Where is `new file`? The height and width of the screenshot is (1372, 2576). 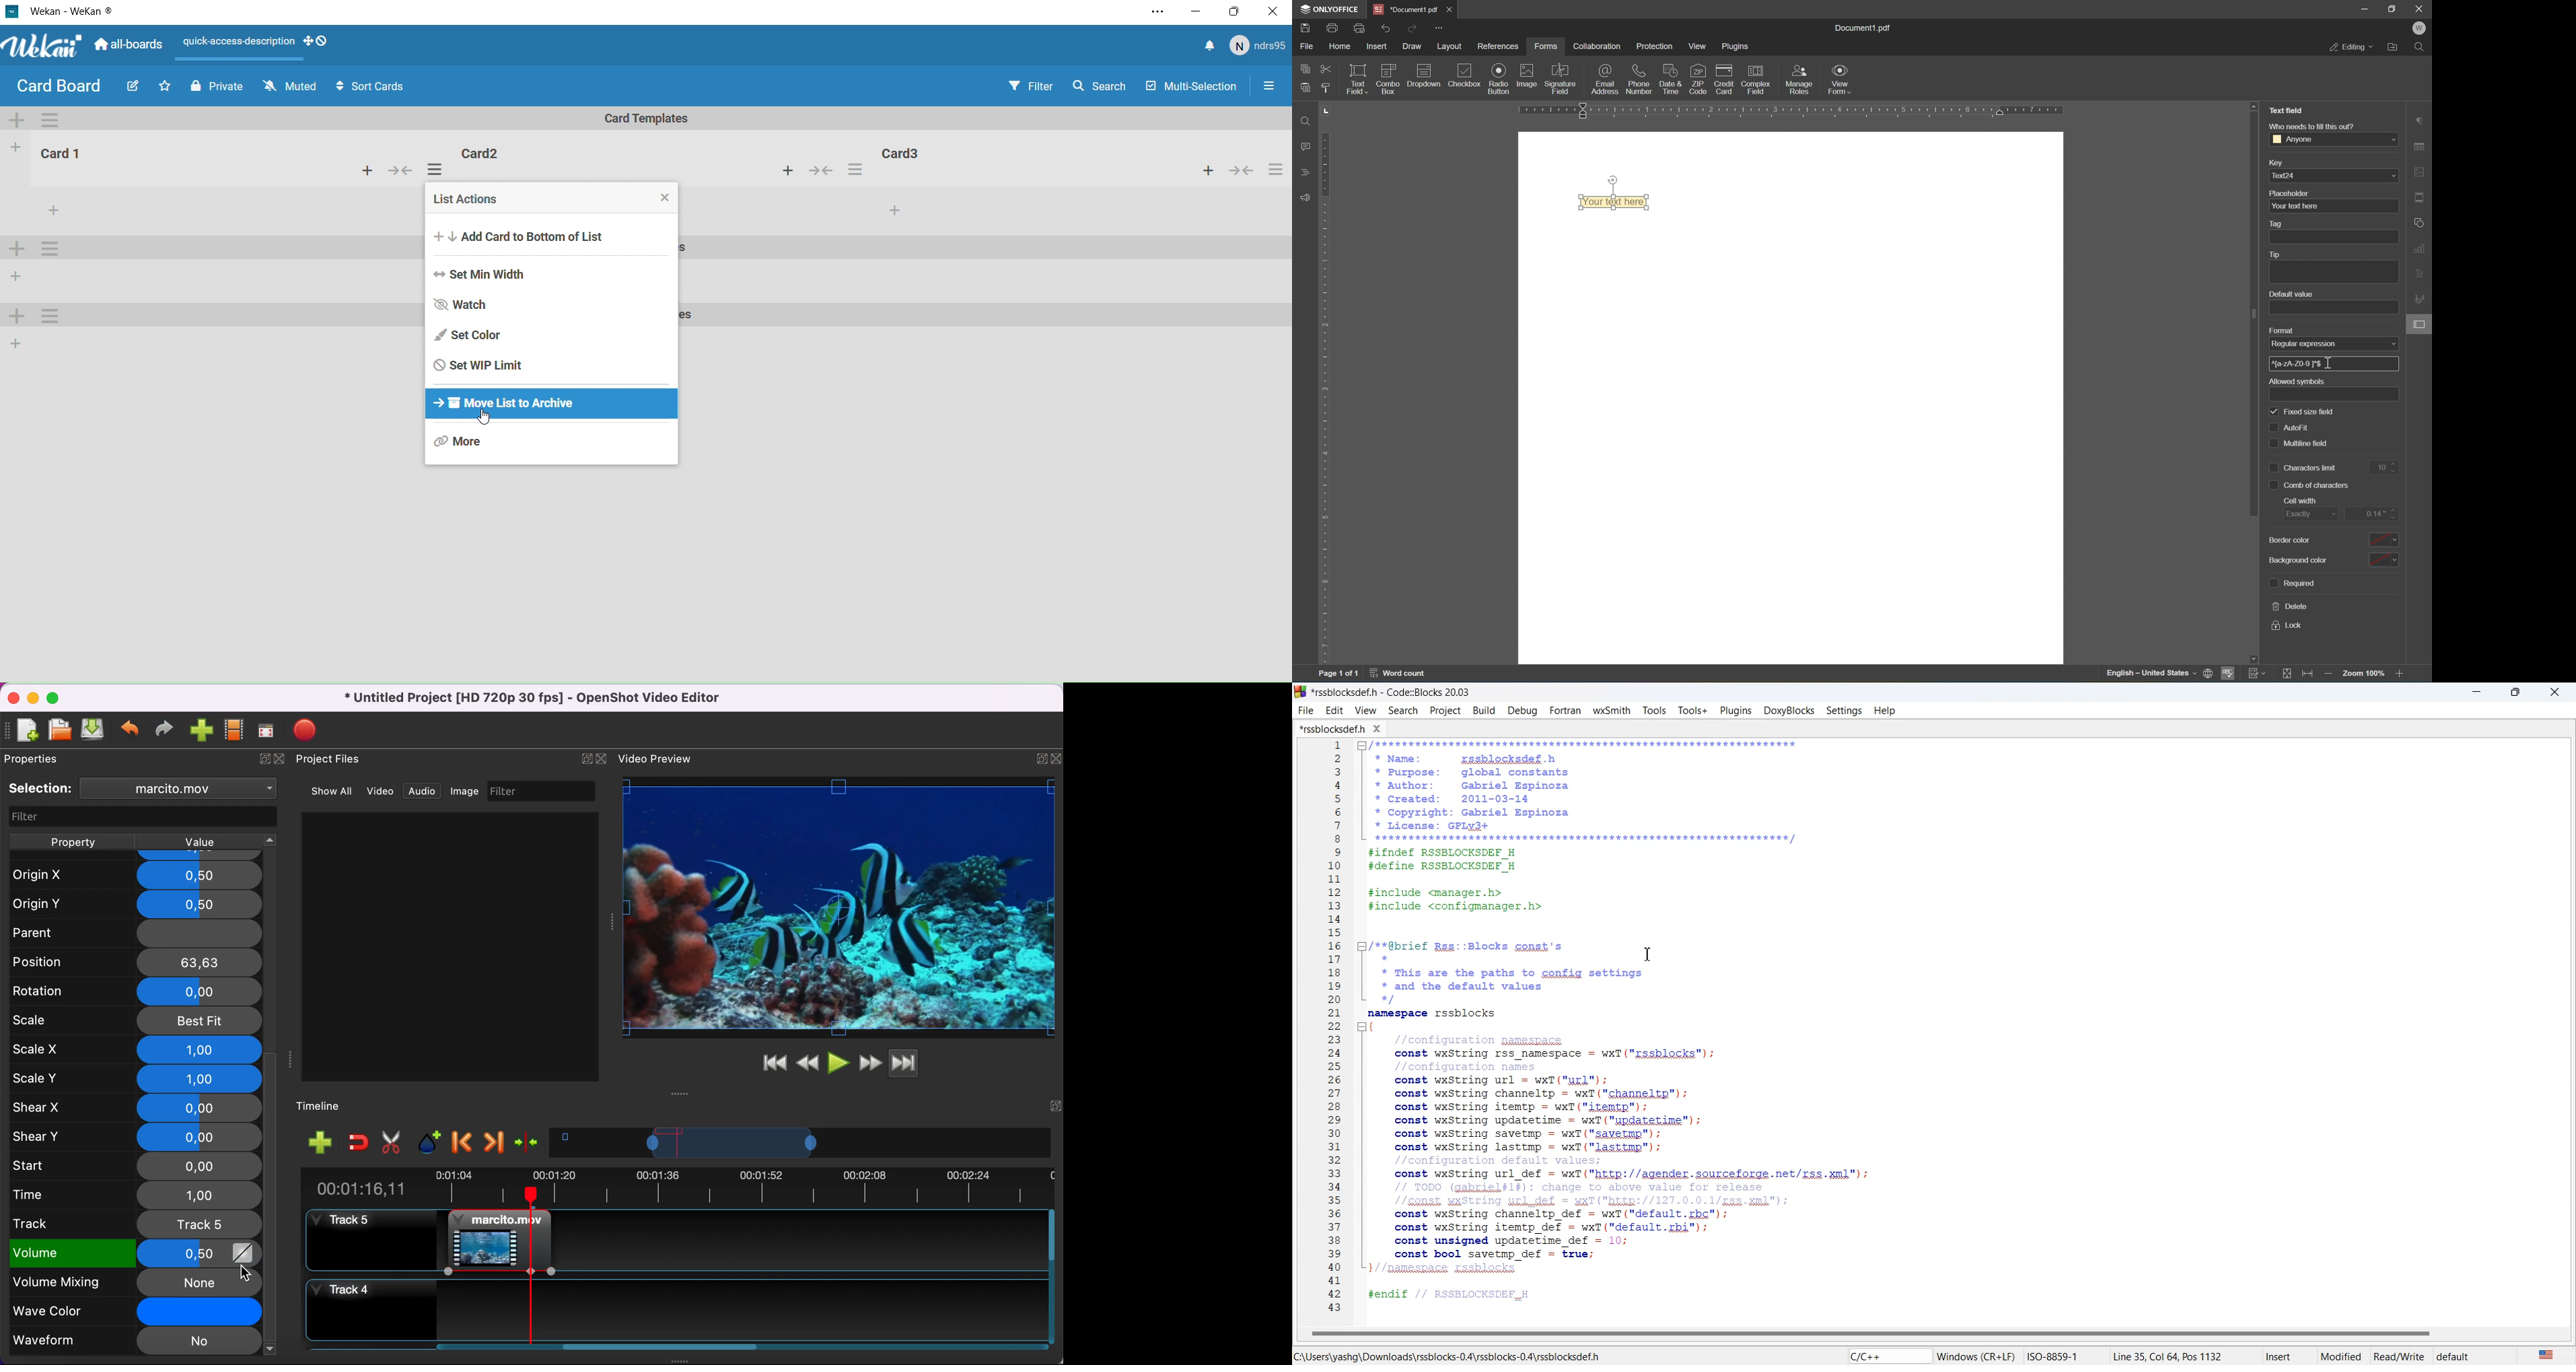
new file is located at coordinates (27, 730).